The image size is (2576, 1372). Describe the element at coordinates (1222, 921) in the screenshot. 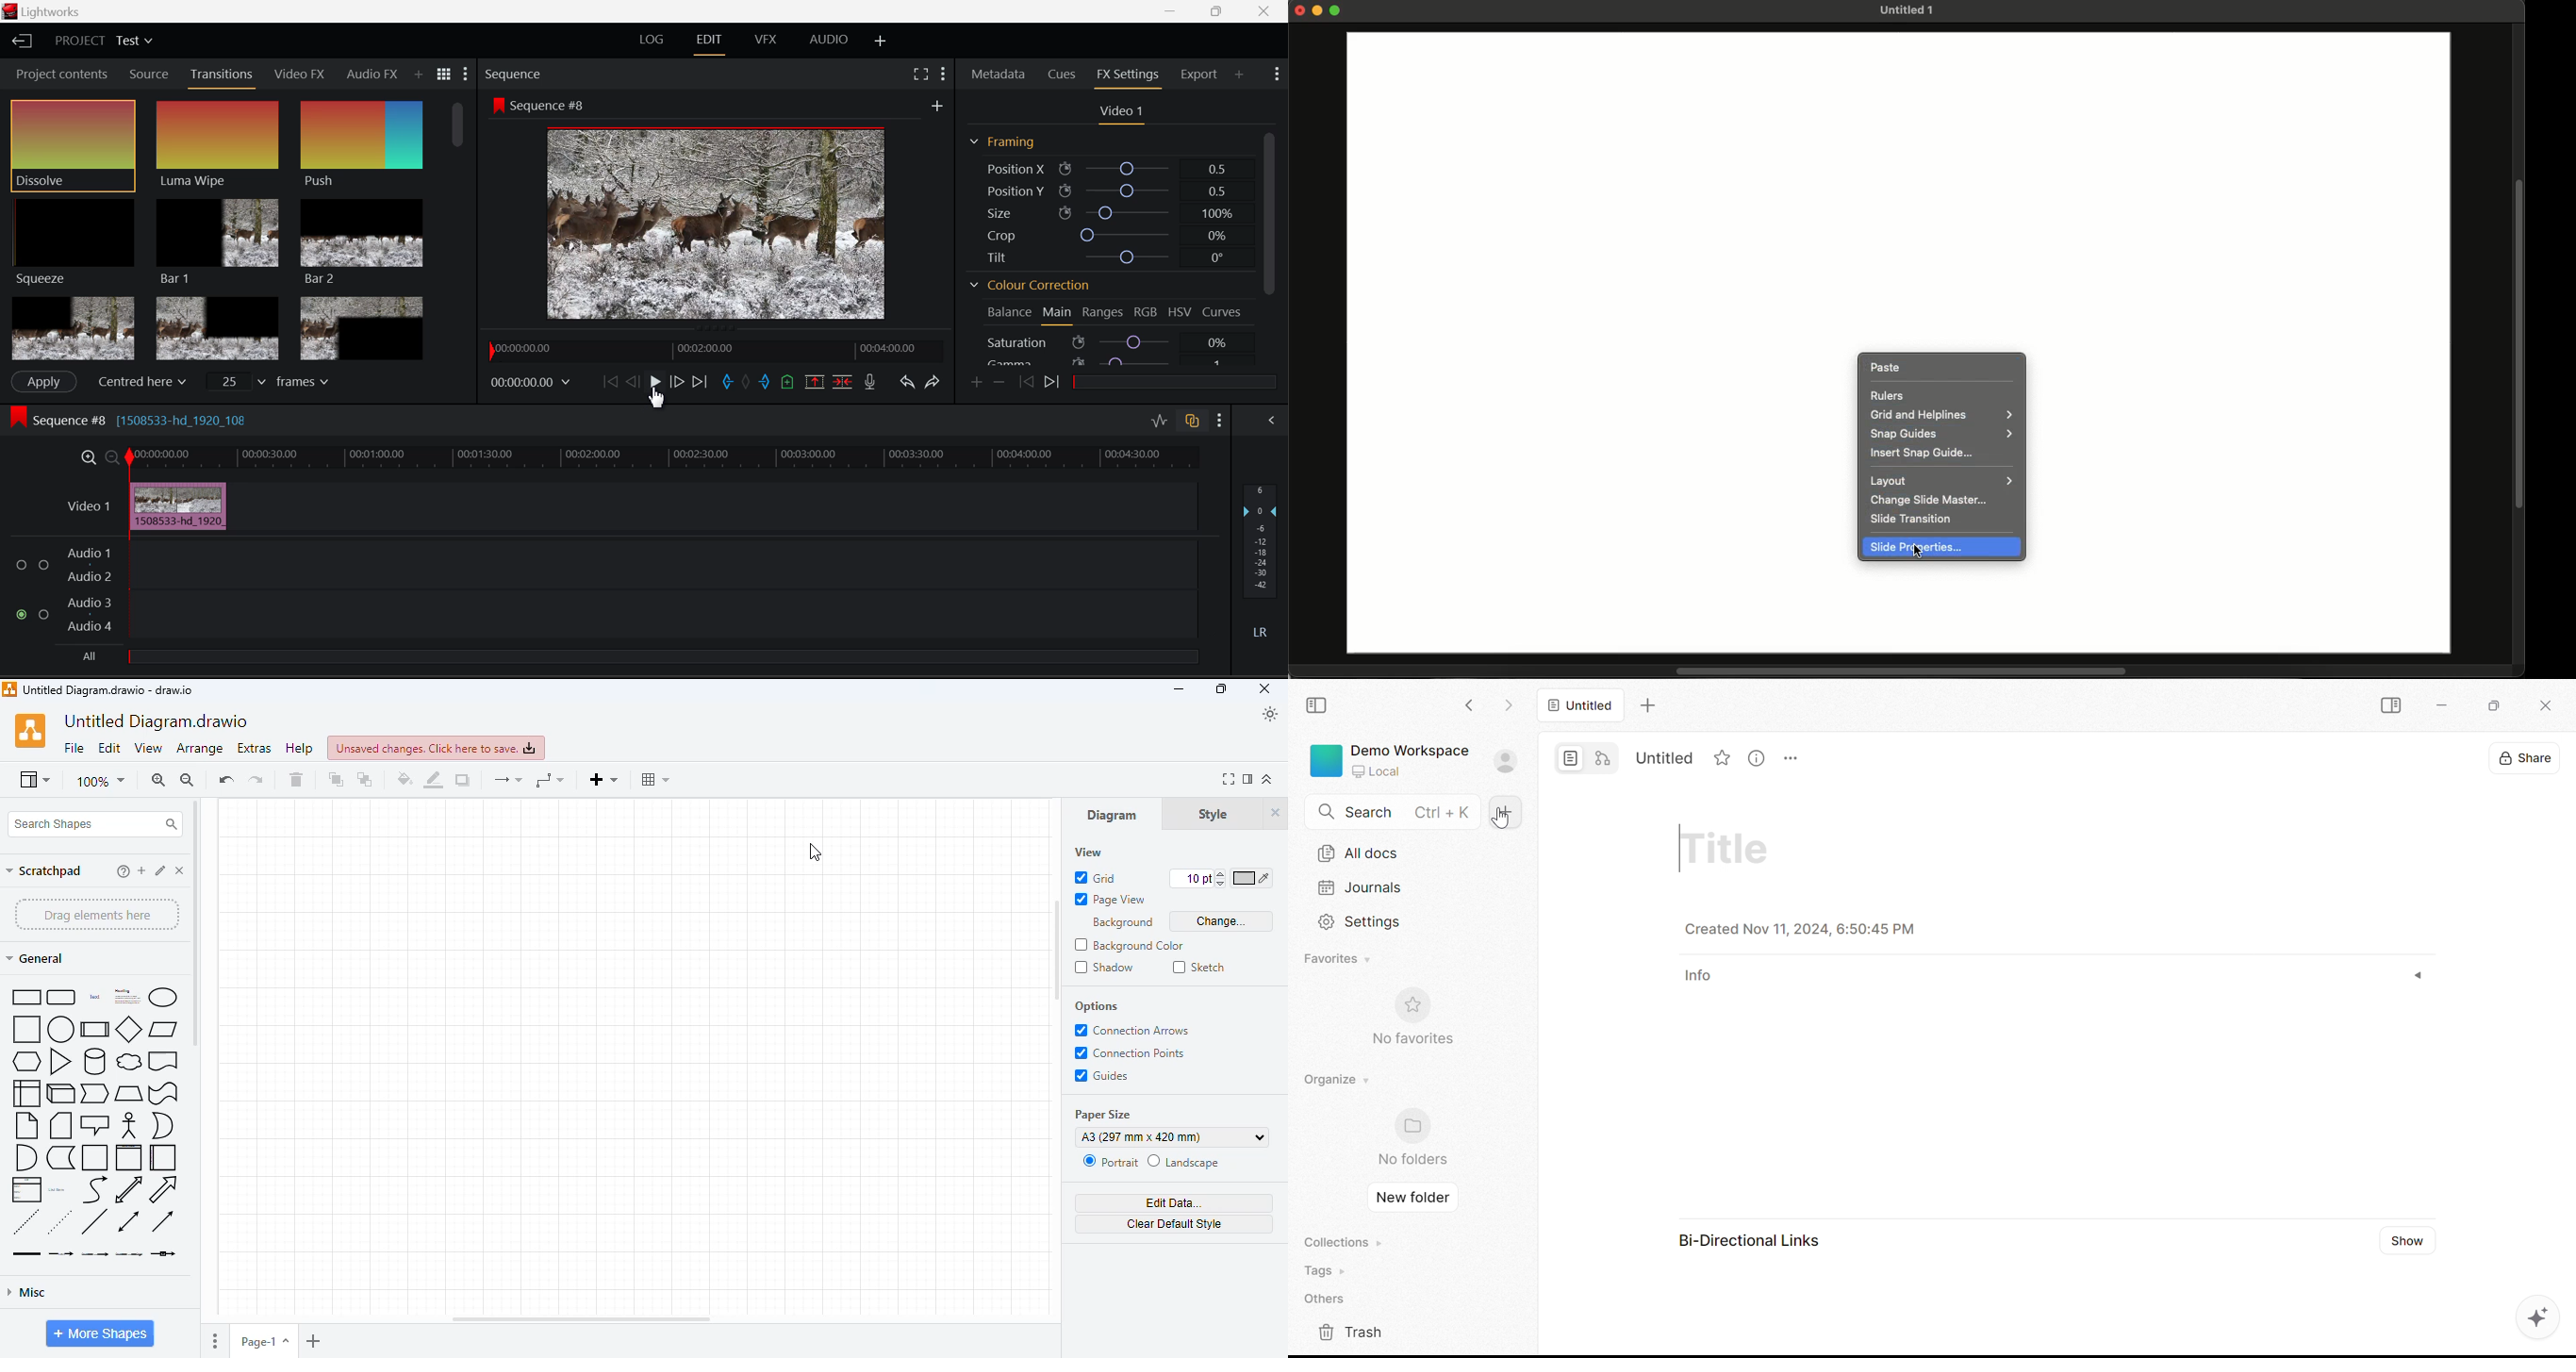

I see `change` at that location.